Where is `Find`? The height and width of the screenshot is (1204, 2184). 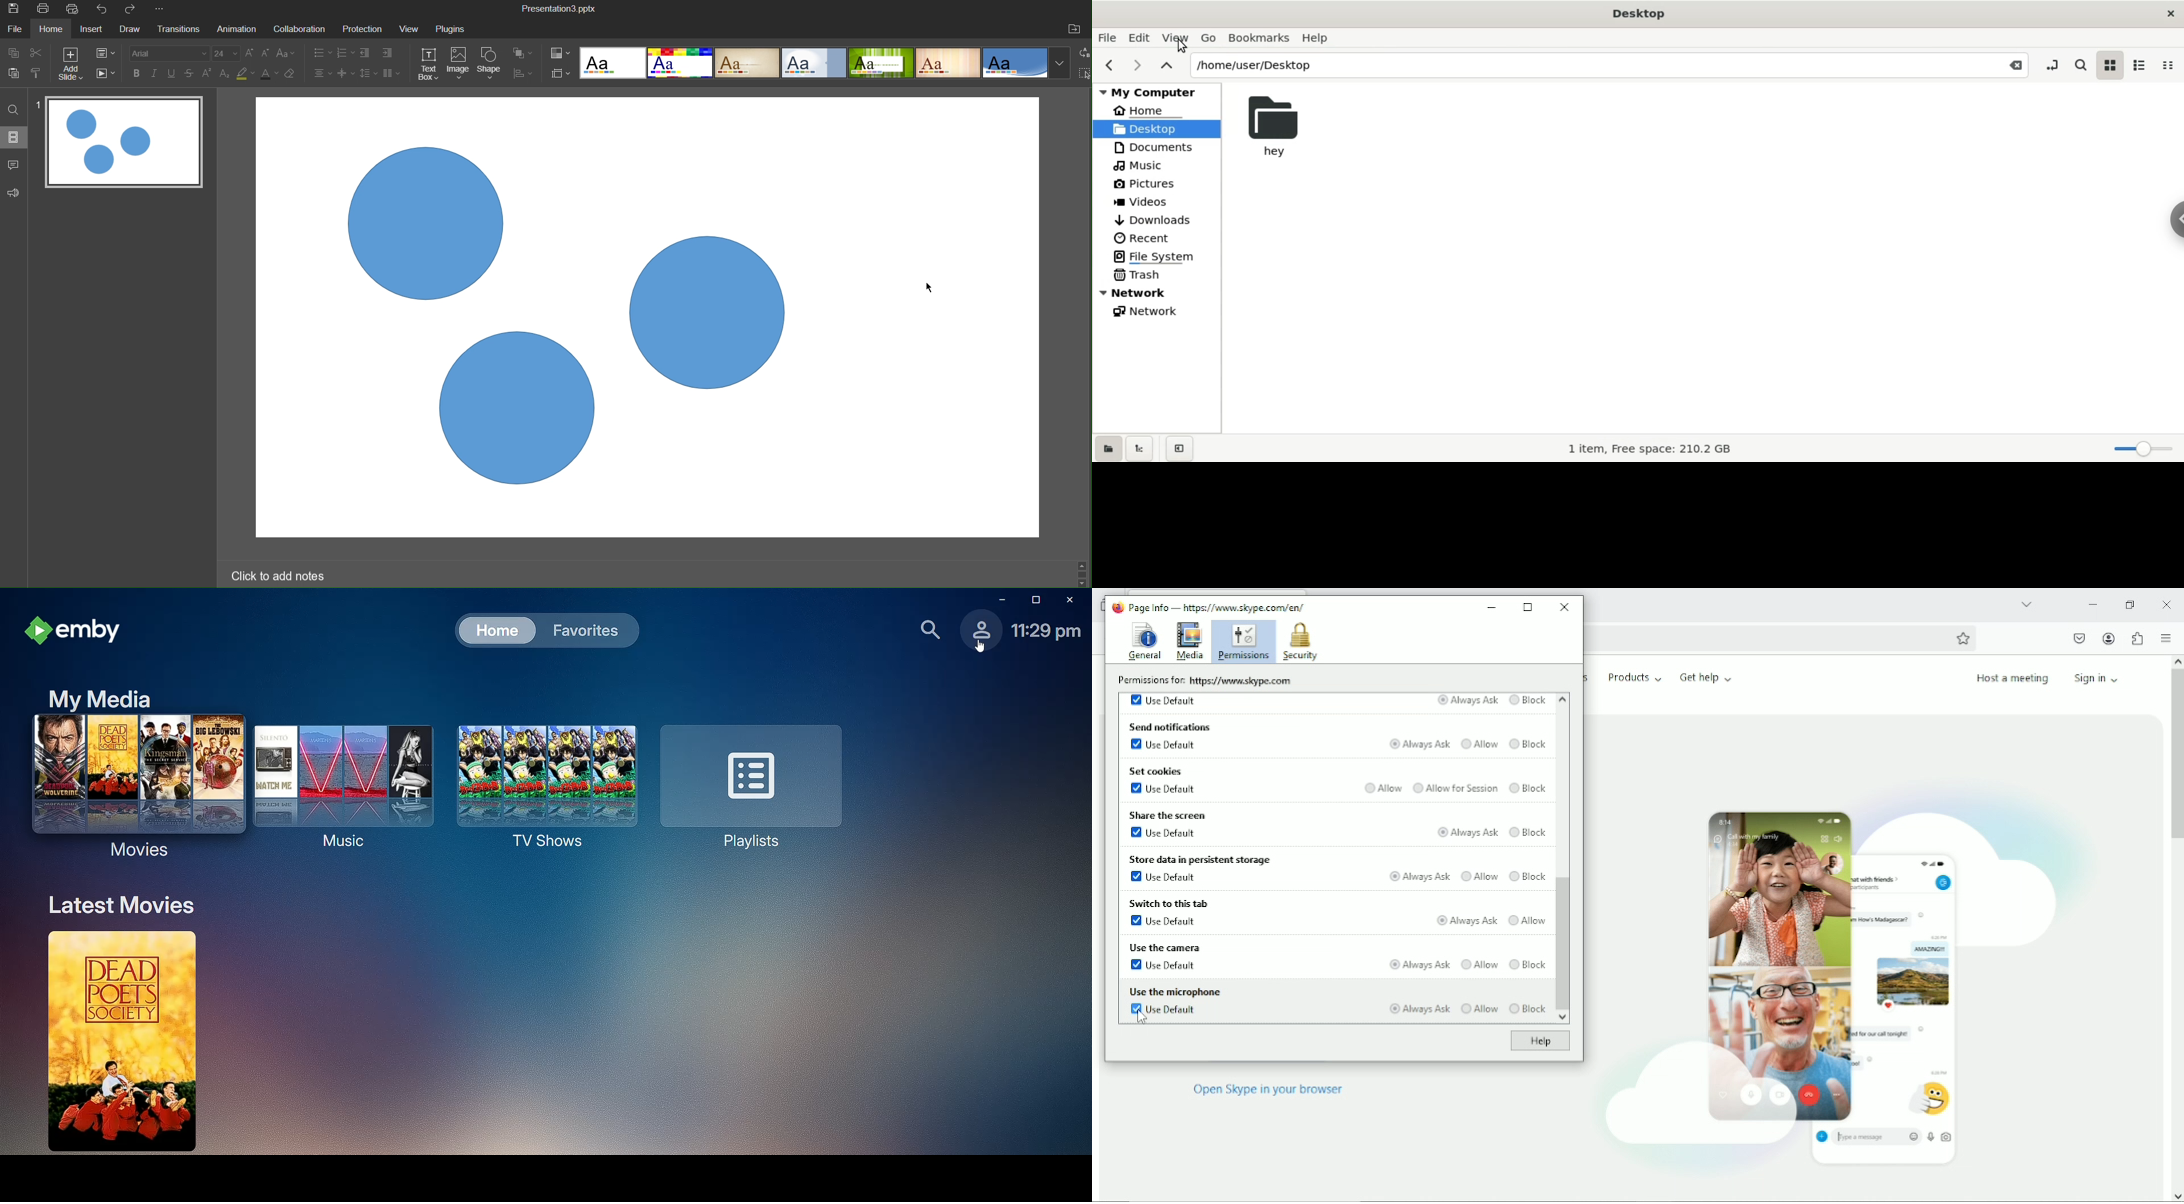
Find is located at coordinates (12, 111).